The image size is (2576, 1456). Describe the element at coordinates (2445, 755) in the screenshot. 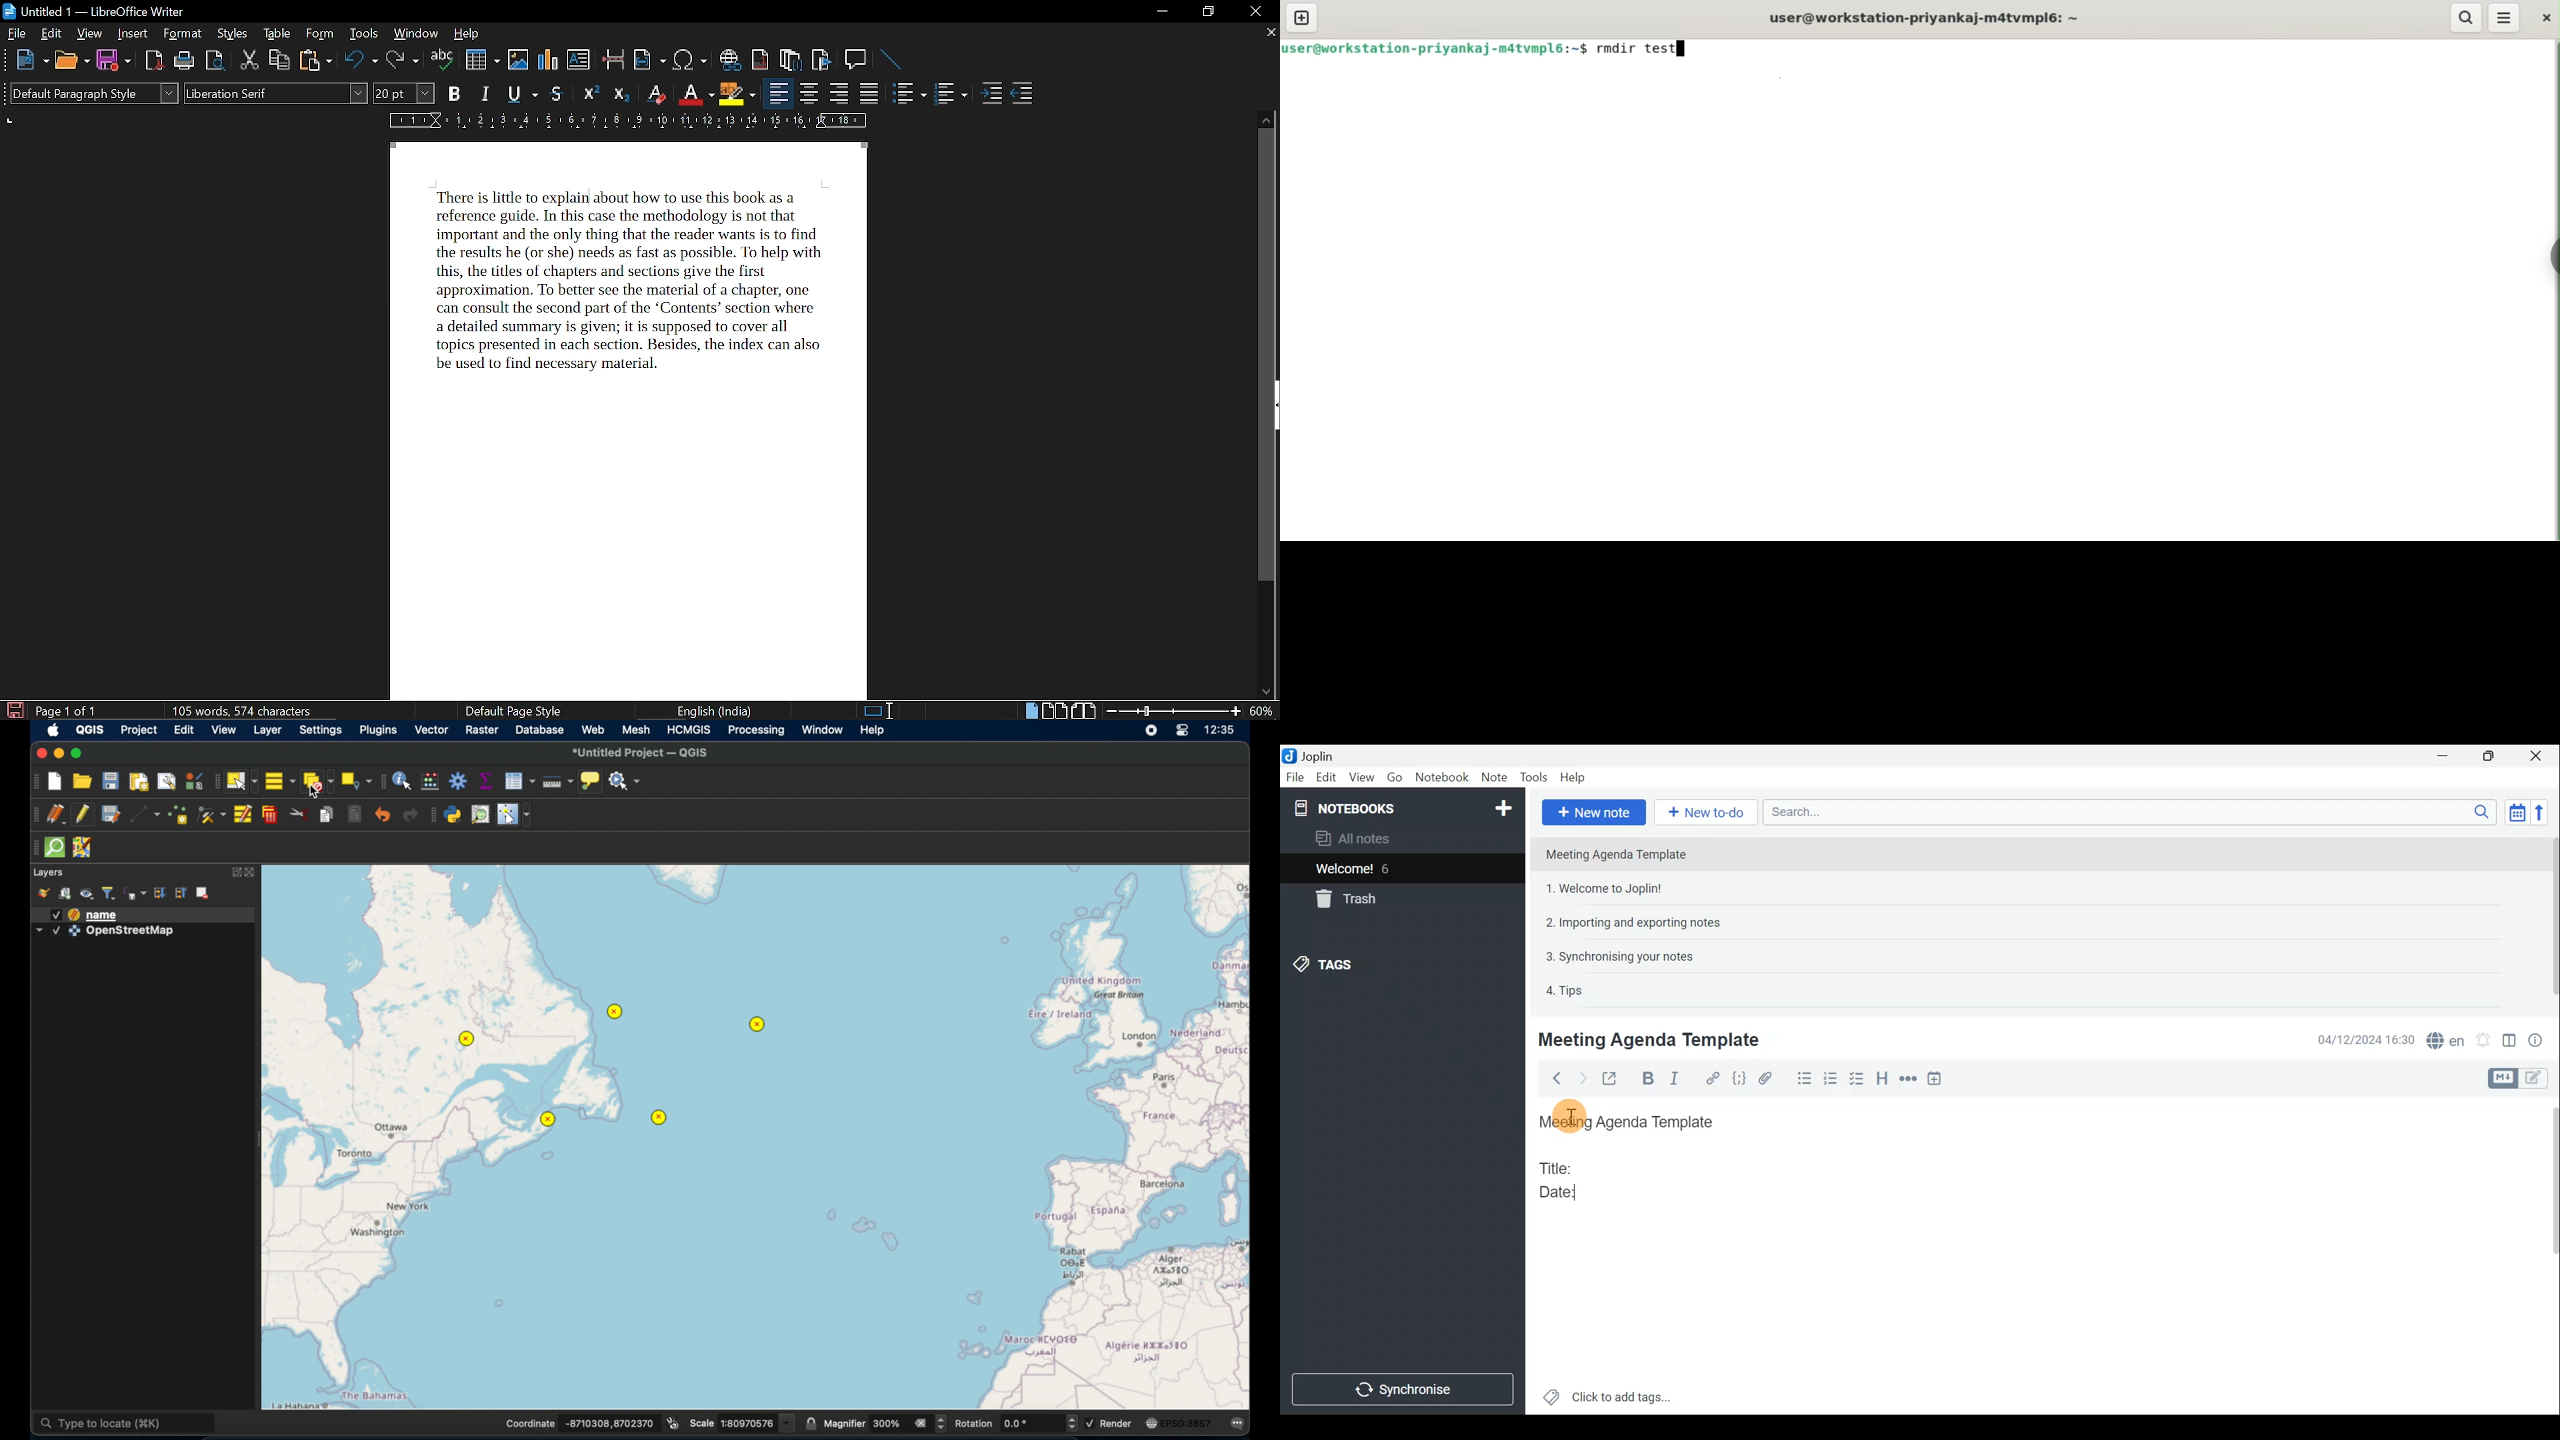

I see `Minimise` at that location.